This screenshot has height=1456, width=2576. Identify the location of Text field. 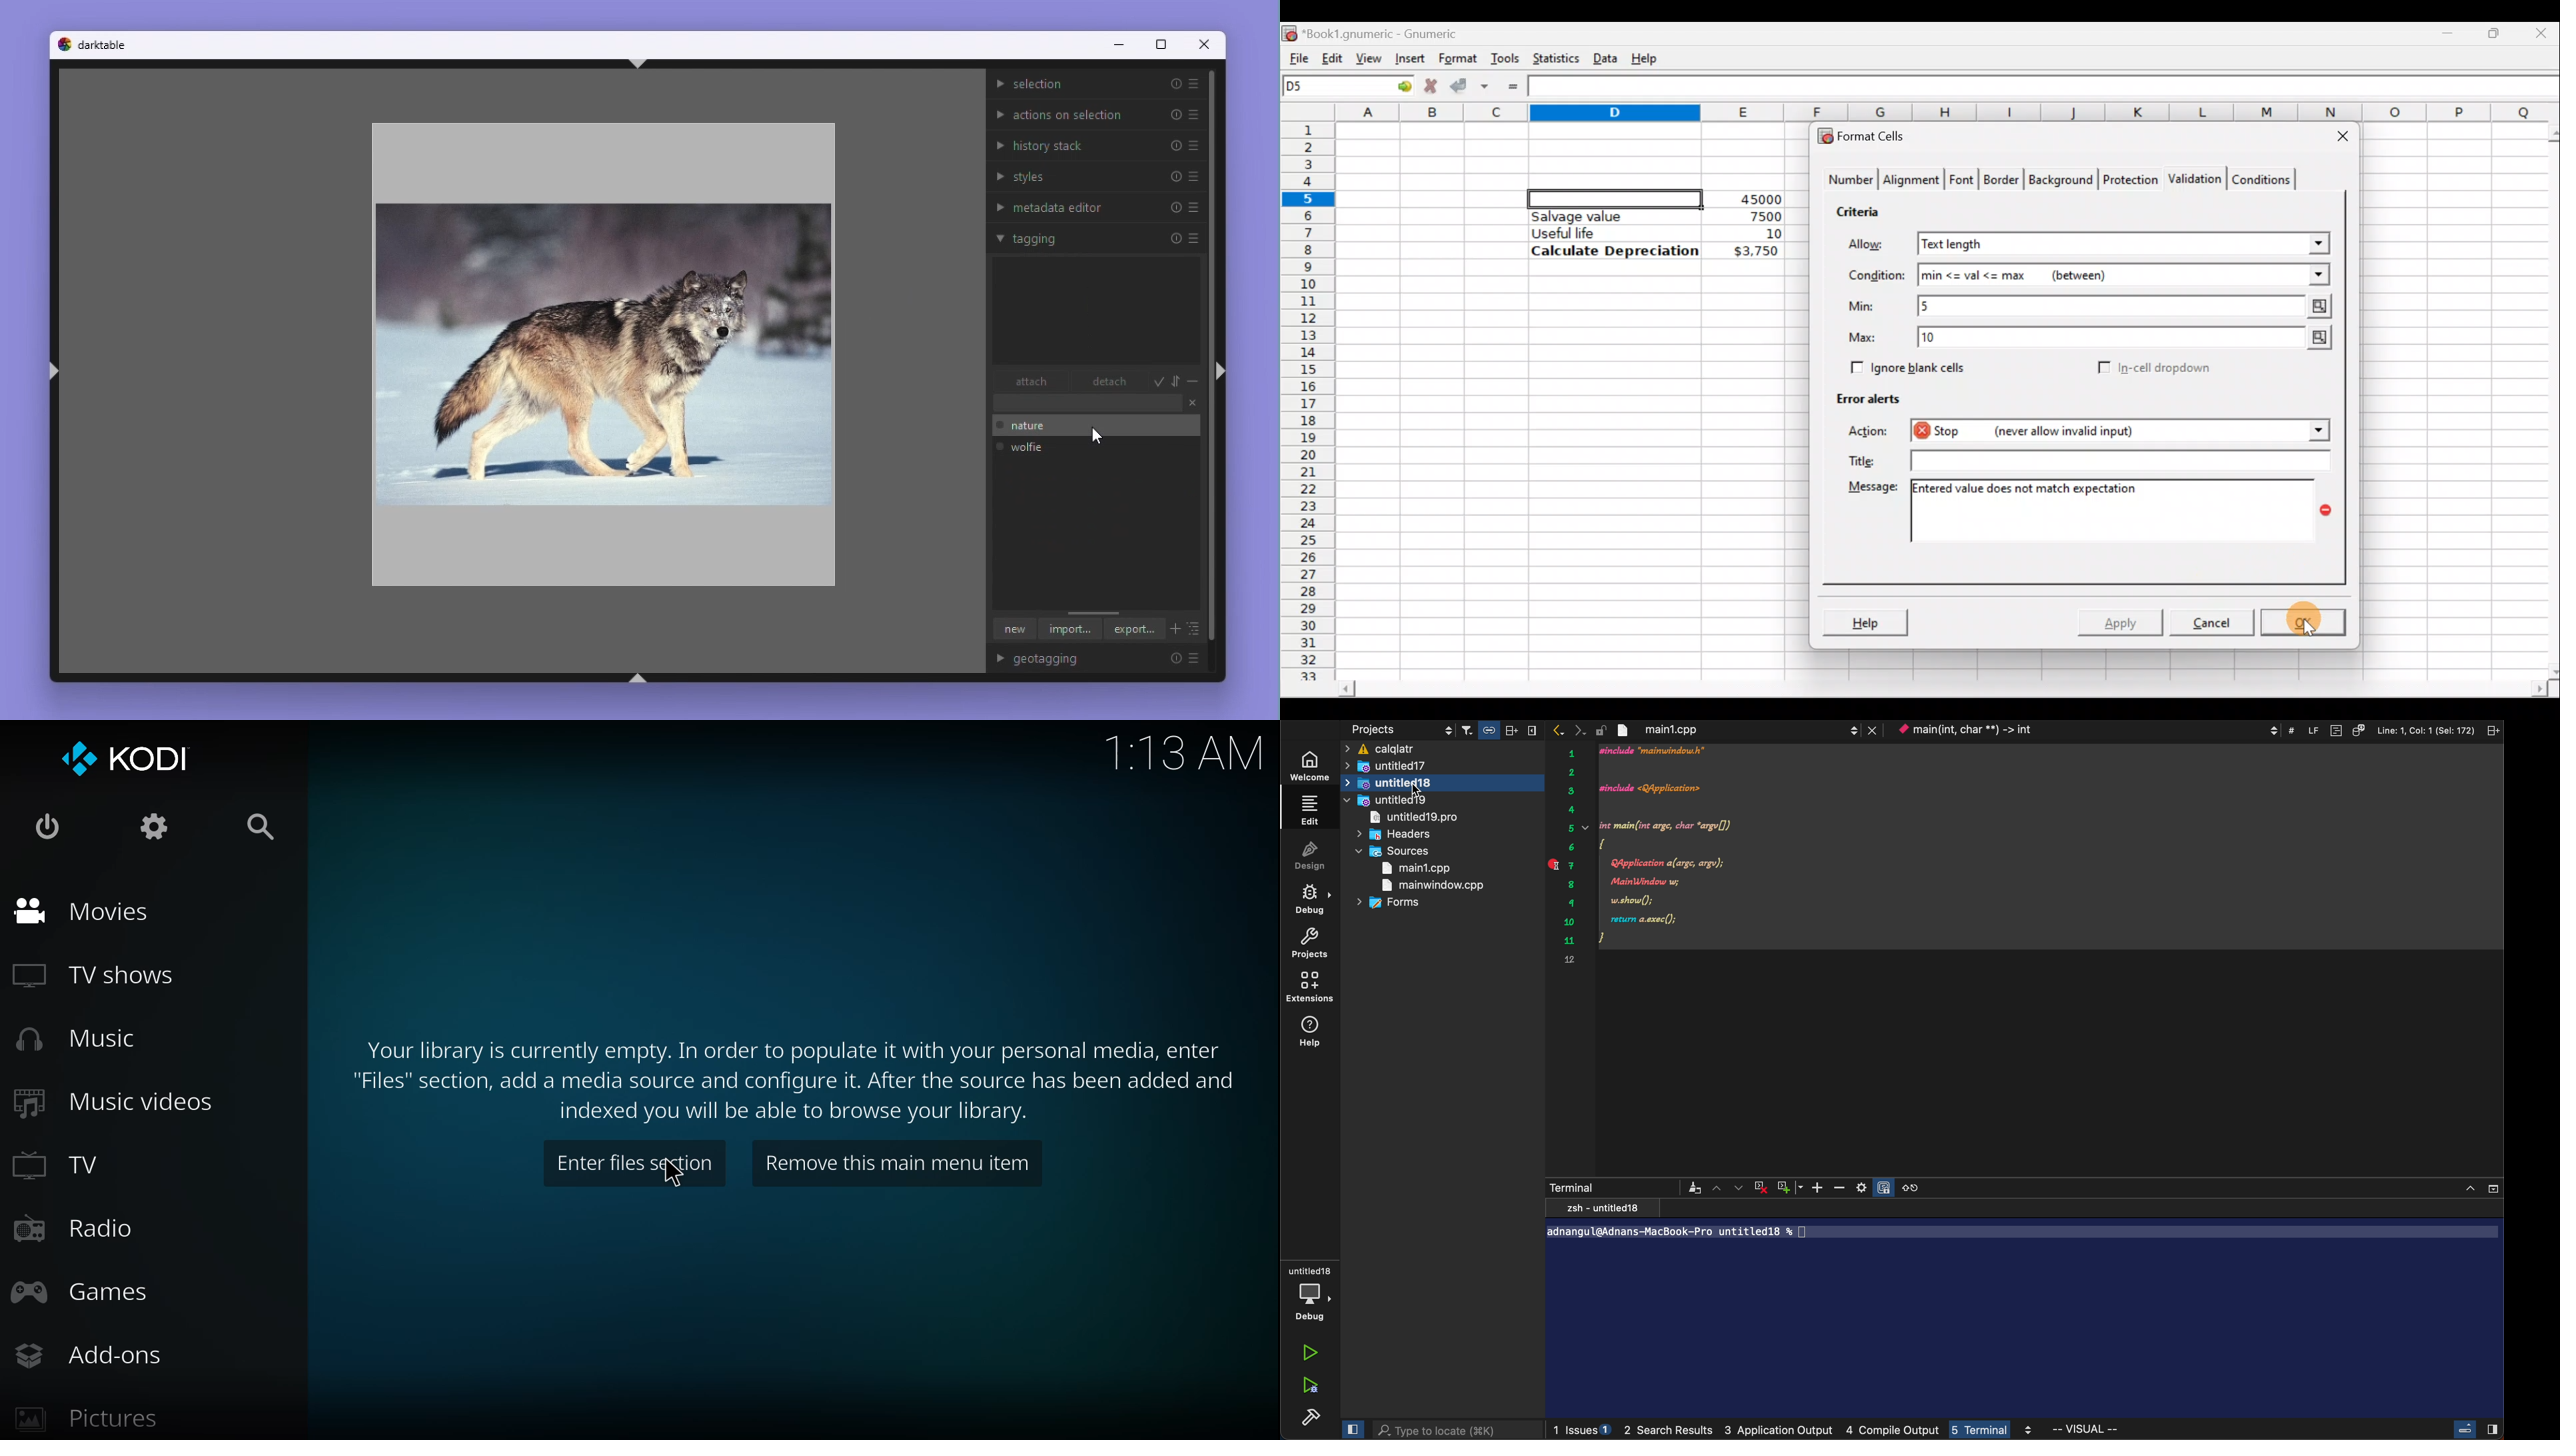
(2115, 460).